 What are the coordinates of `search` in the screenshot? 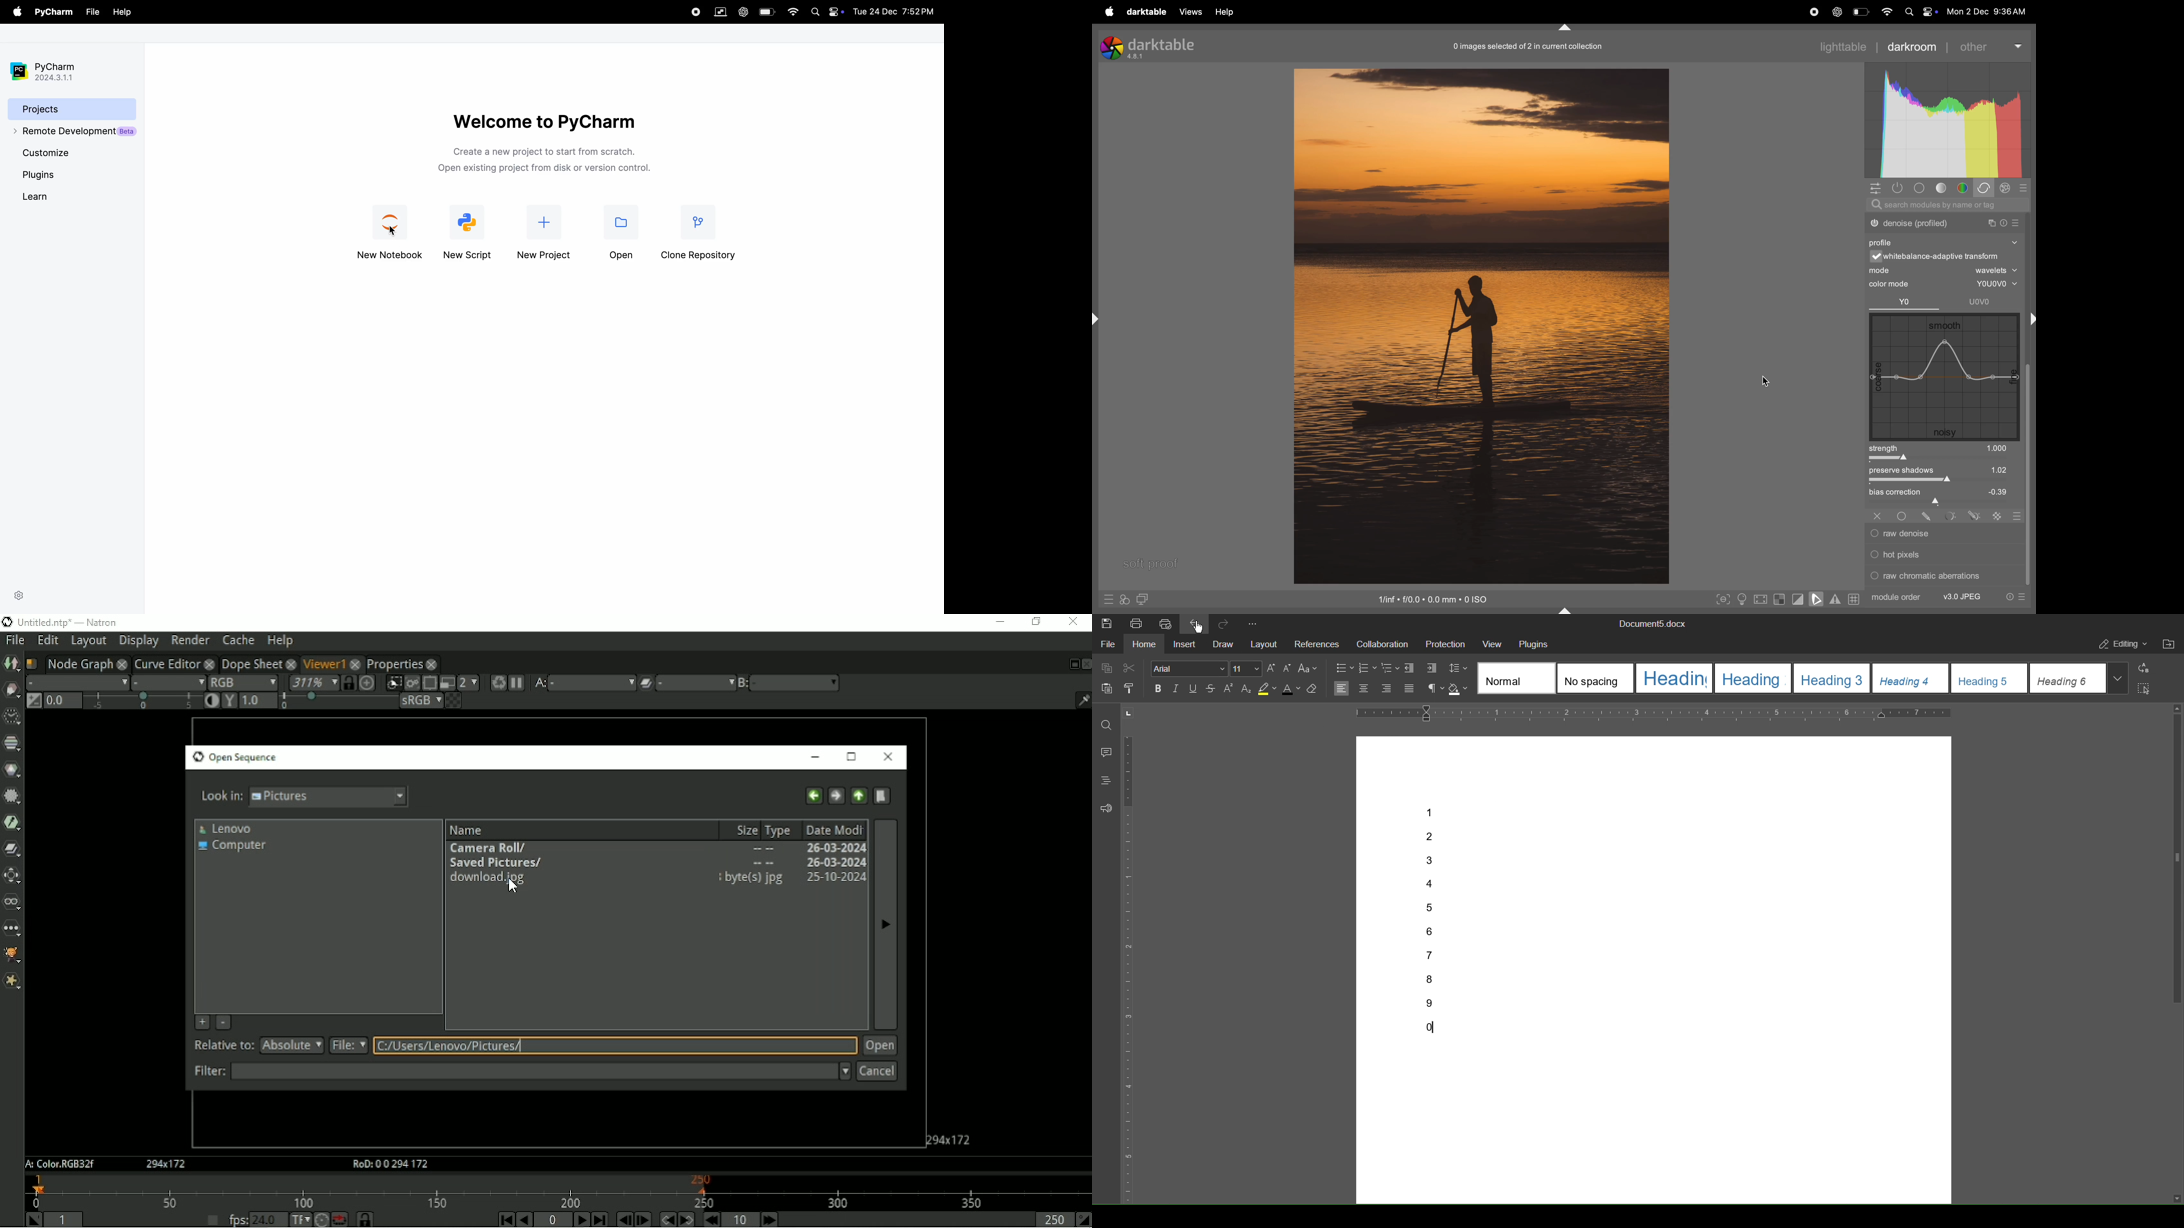 It's located at (1949, 205).